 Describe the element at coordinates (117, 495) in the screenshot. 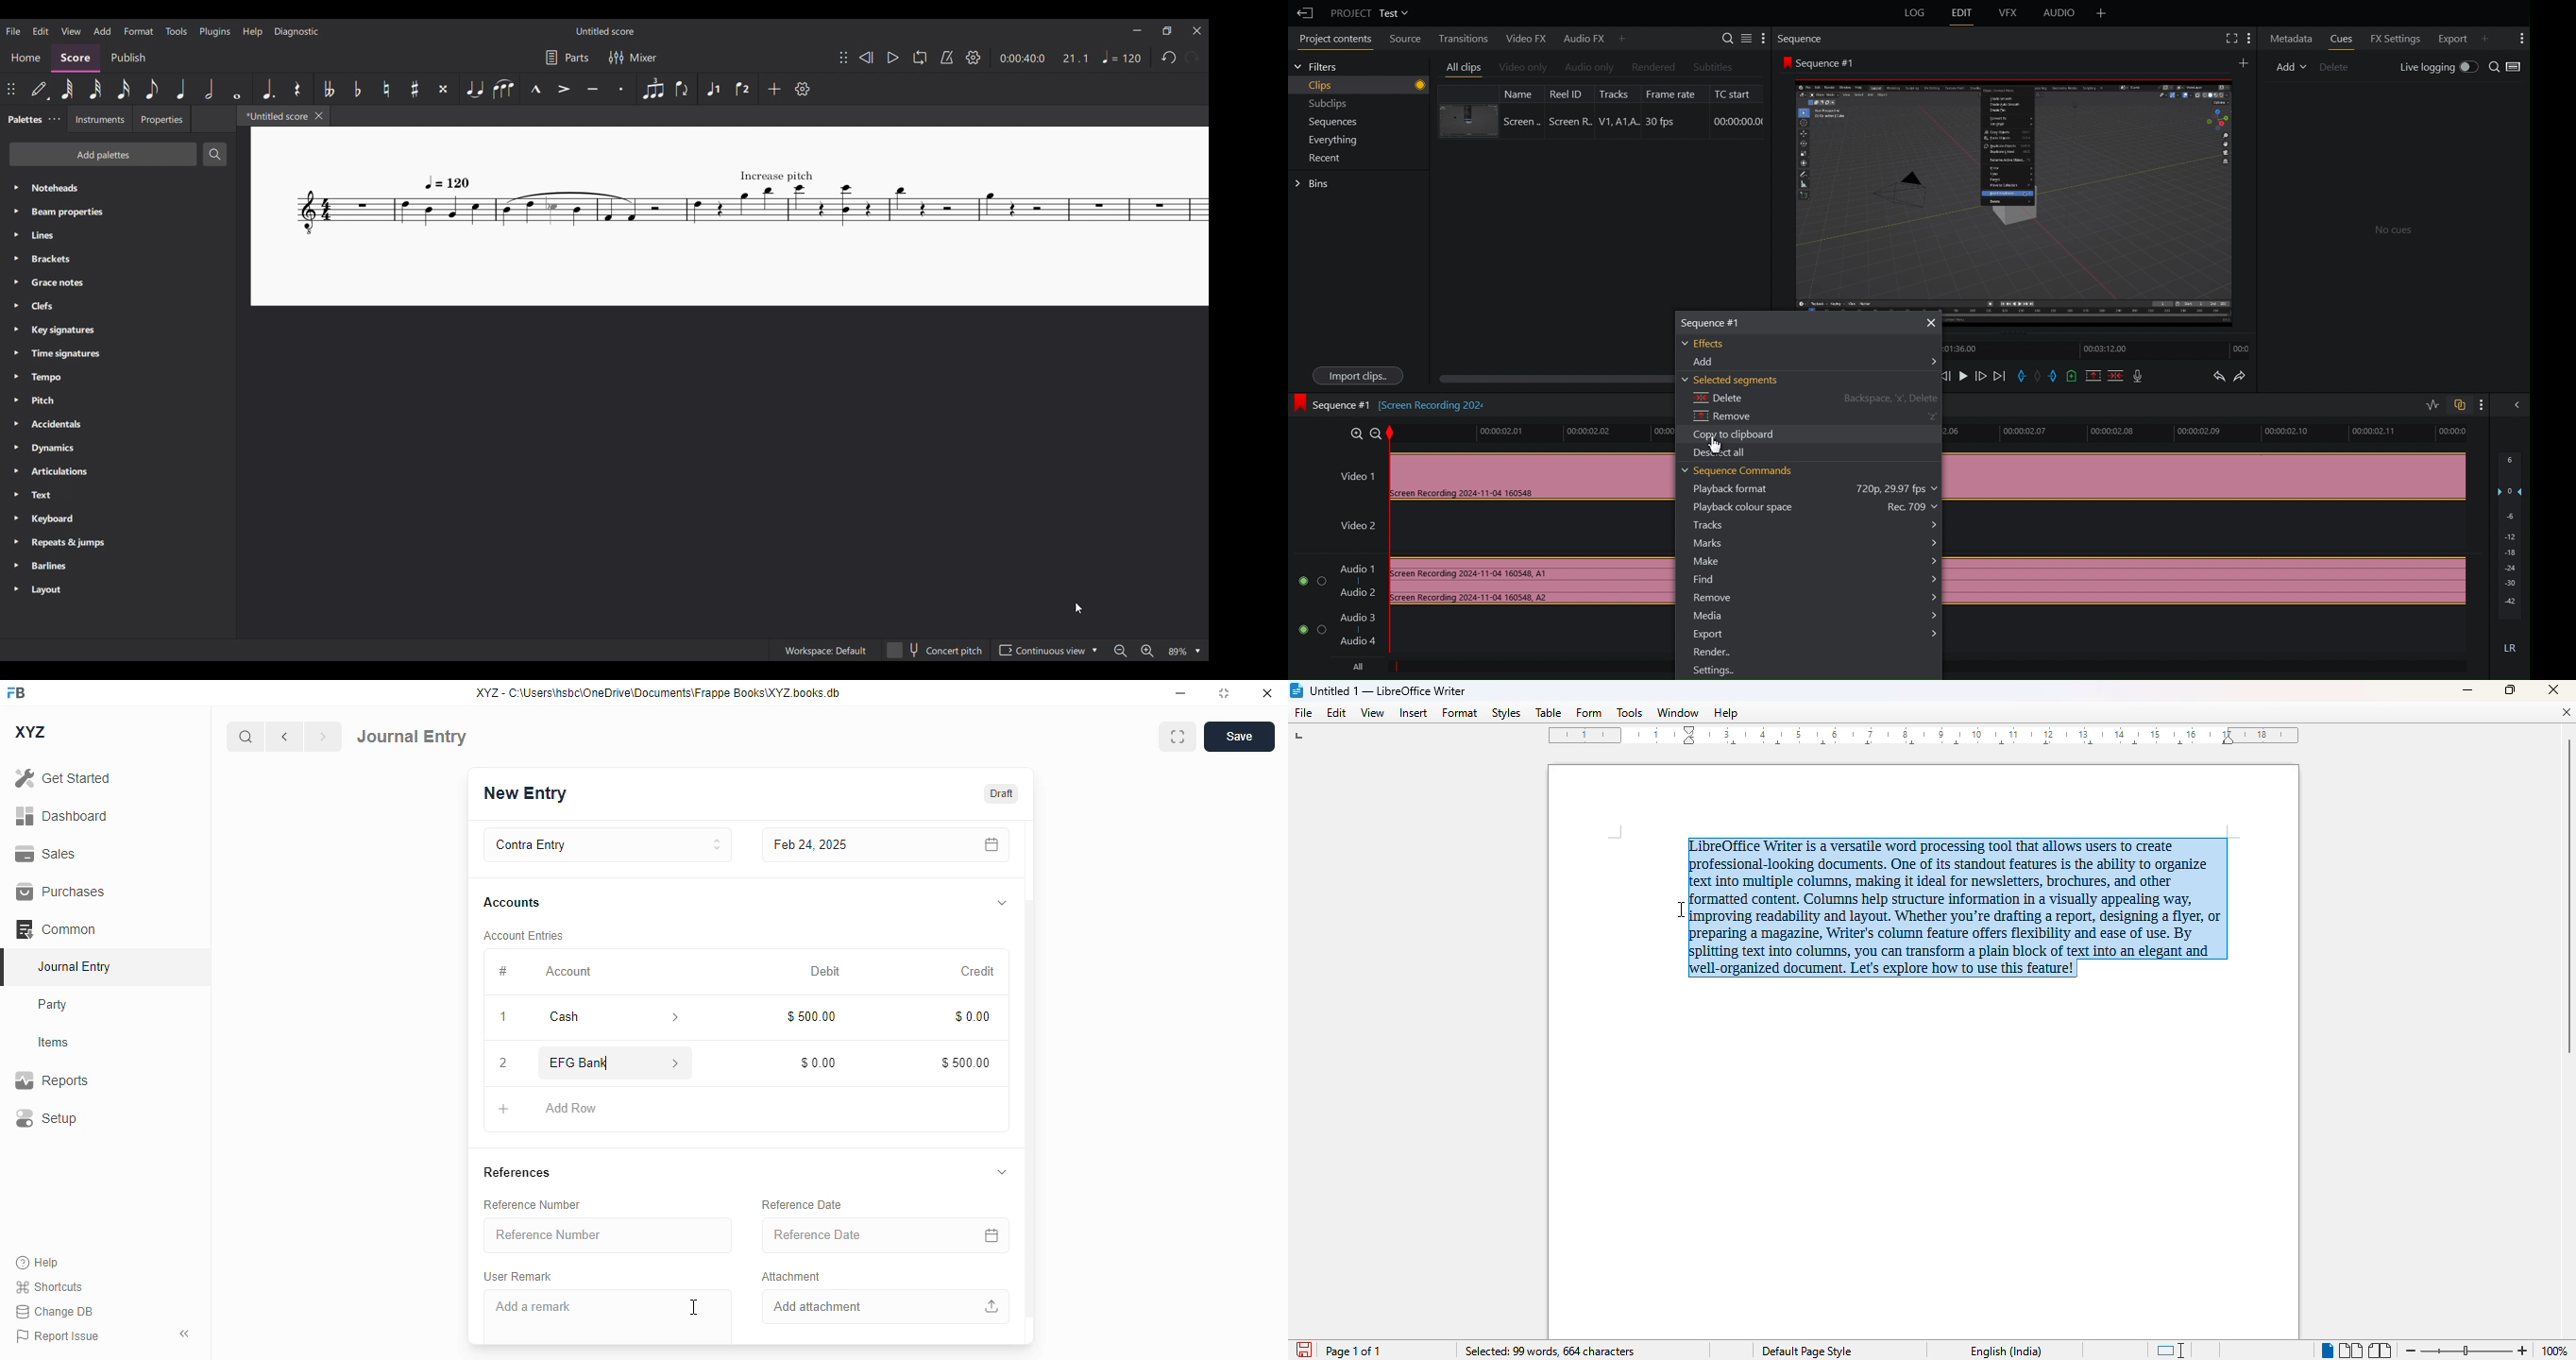

I see `Text` at that location.